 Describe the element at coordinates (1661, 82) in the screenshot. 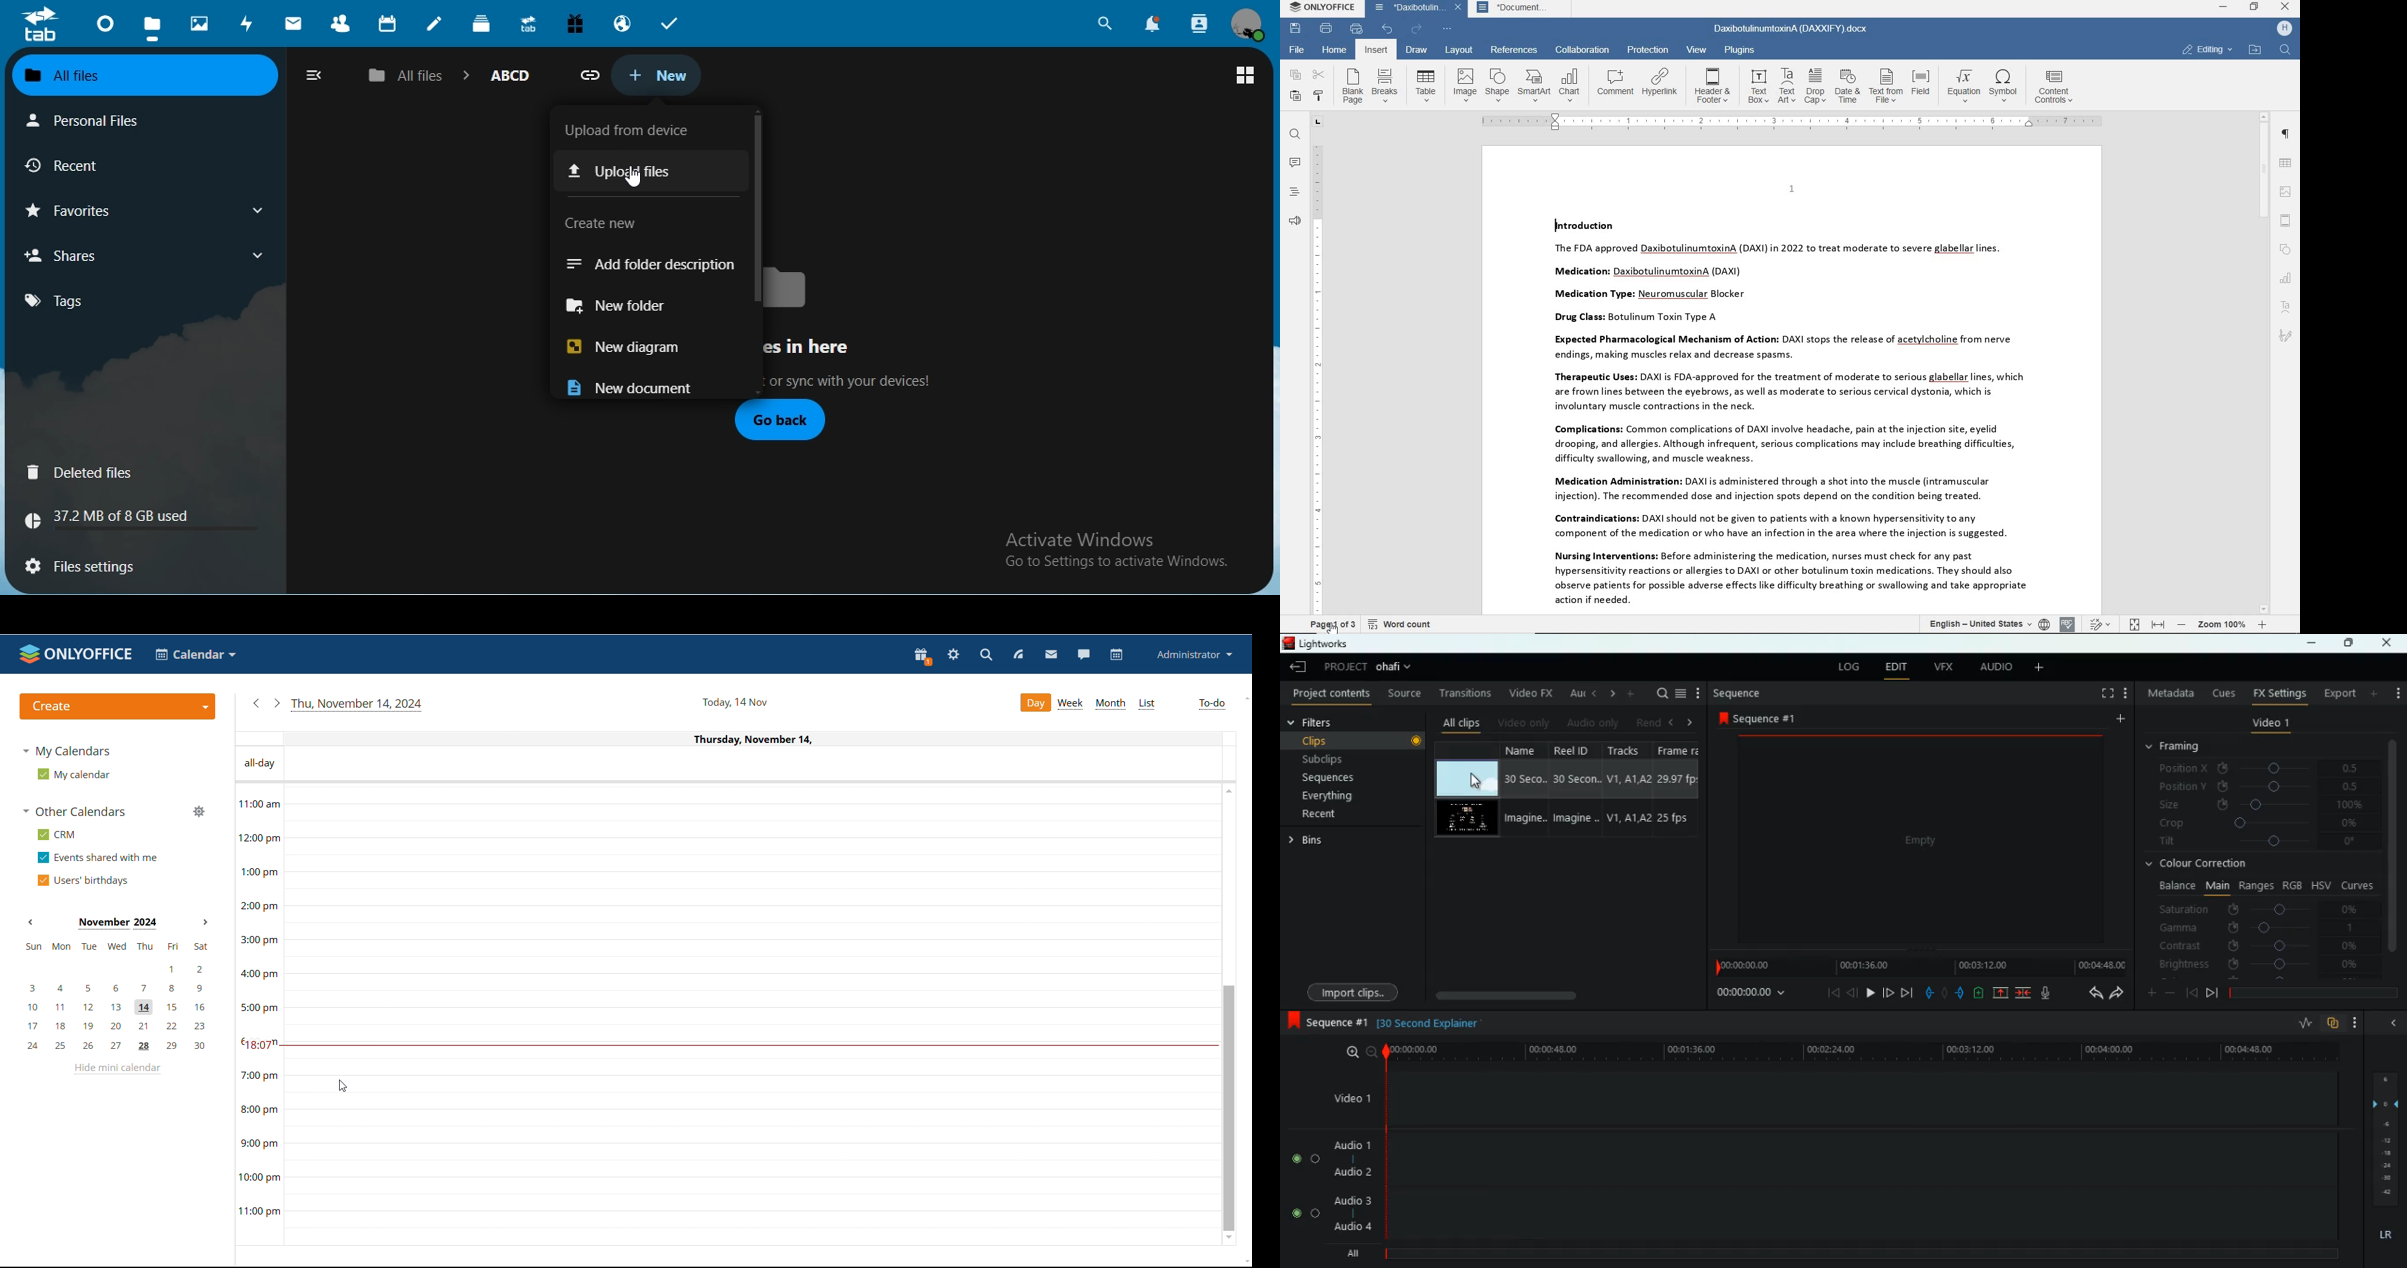

I see `hyperlink` at that location.